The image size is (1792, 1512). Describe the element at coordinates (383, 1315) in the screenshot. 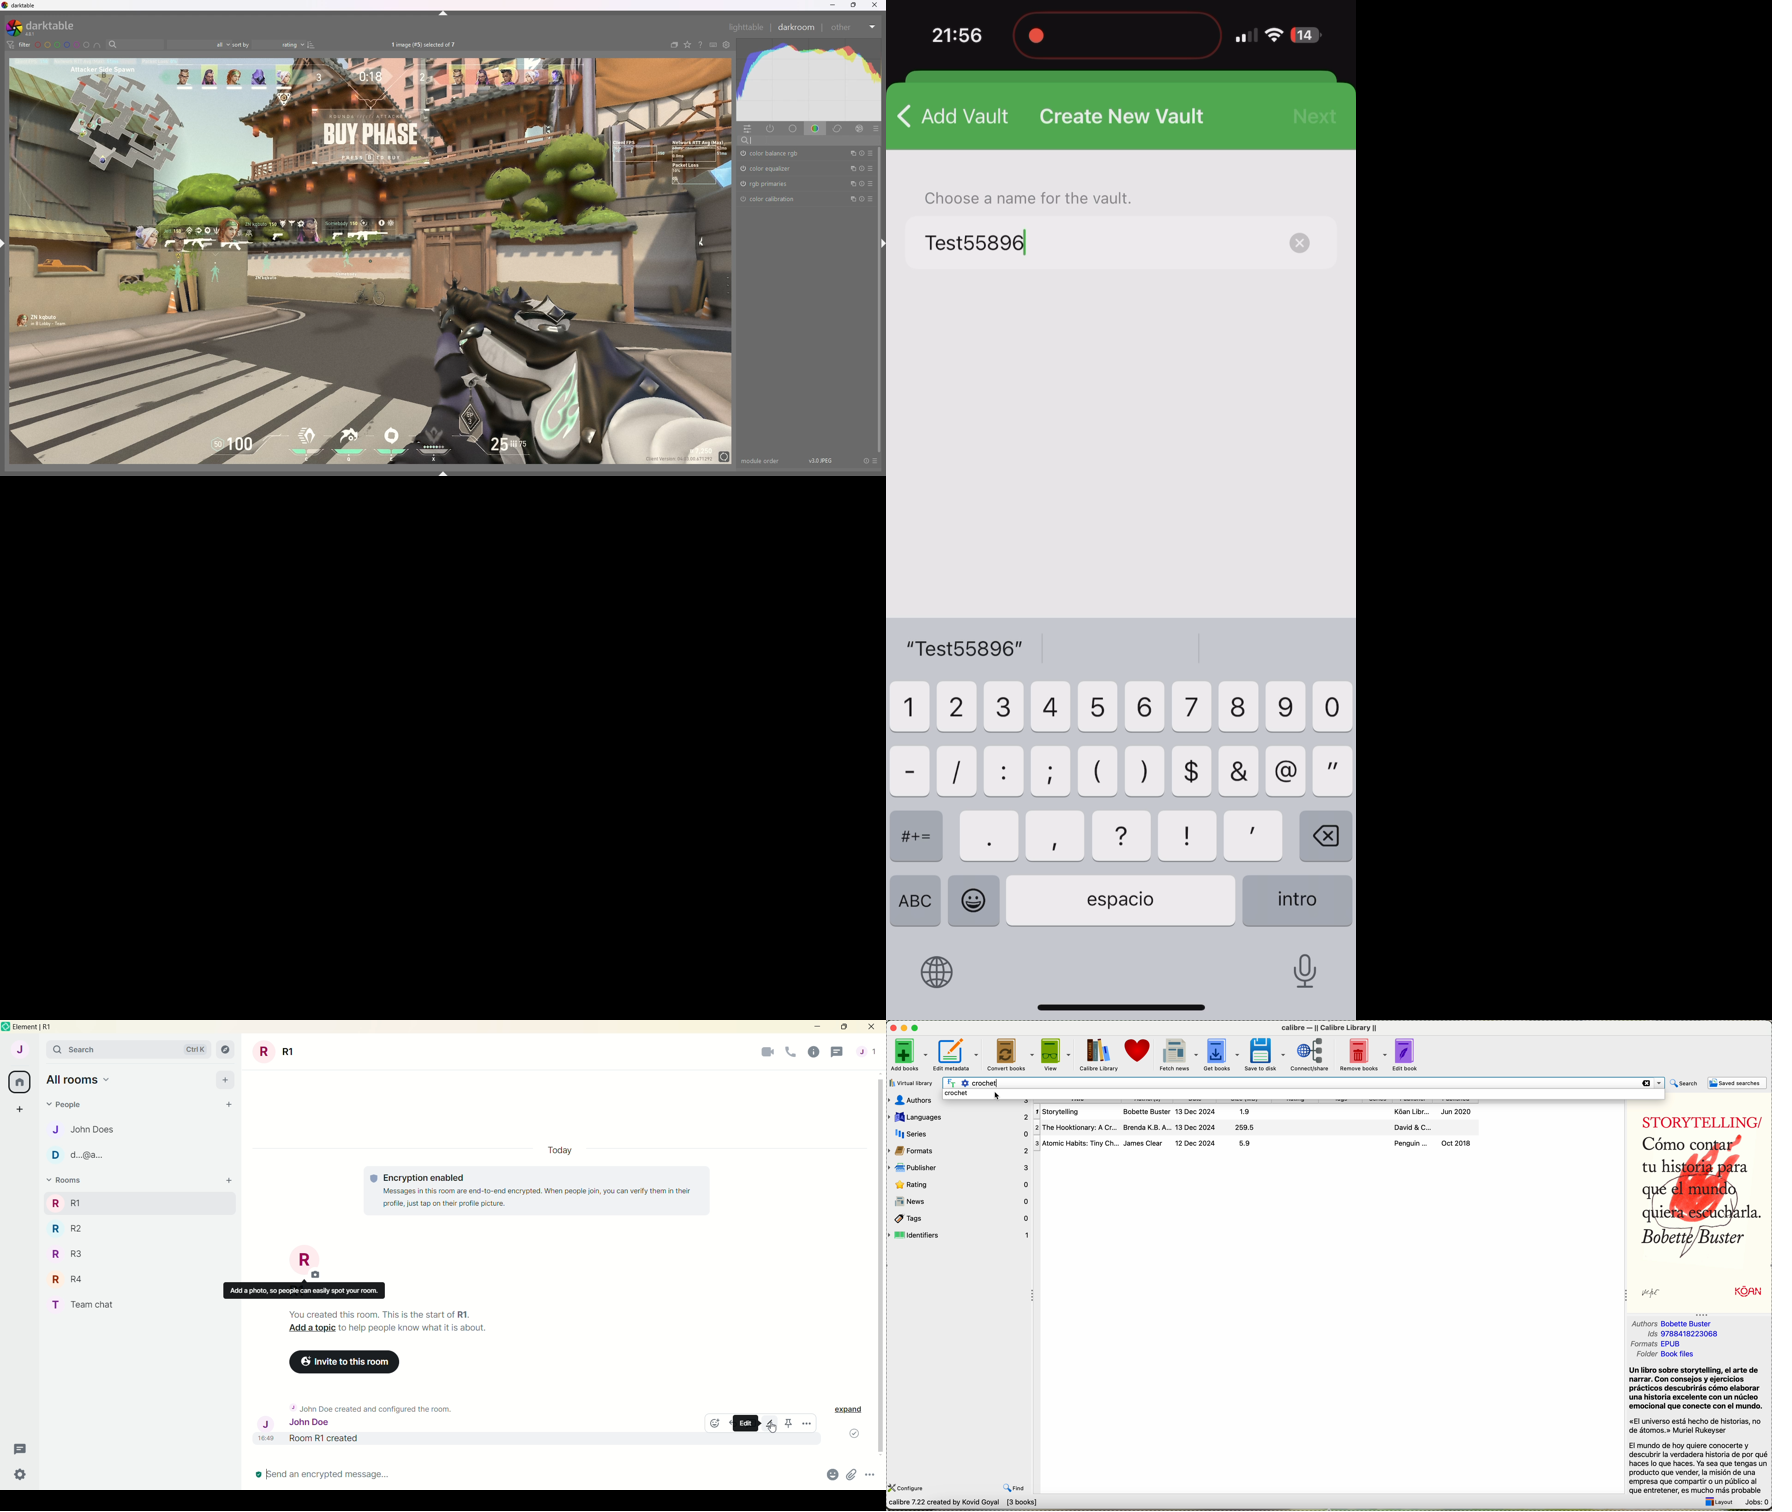

I see `You created this room. This is the start of R1..` at that location.